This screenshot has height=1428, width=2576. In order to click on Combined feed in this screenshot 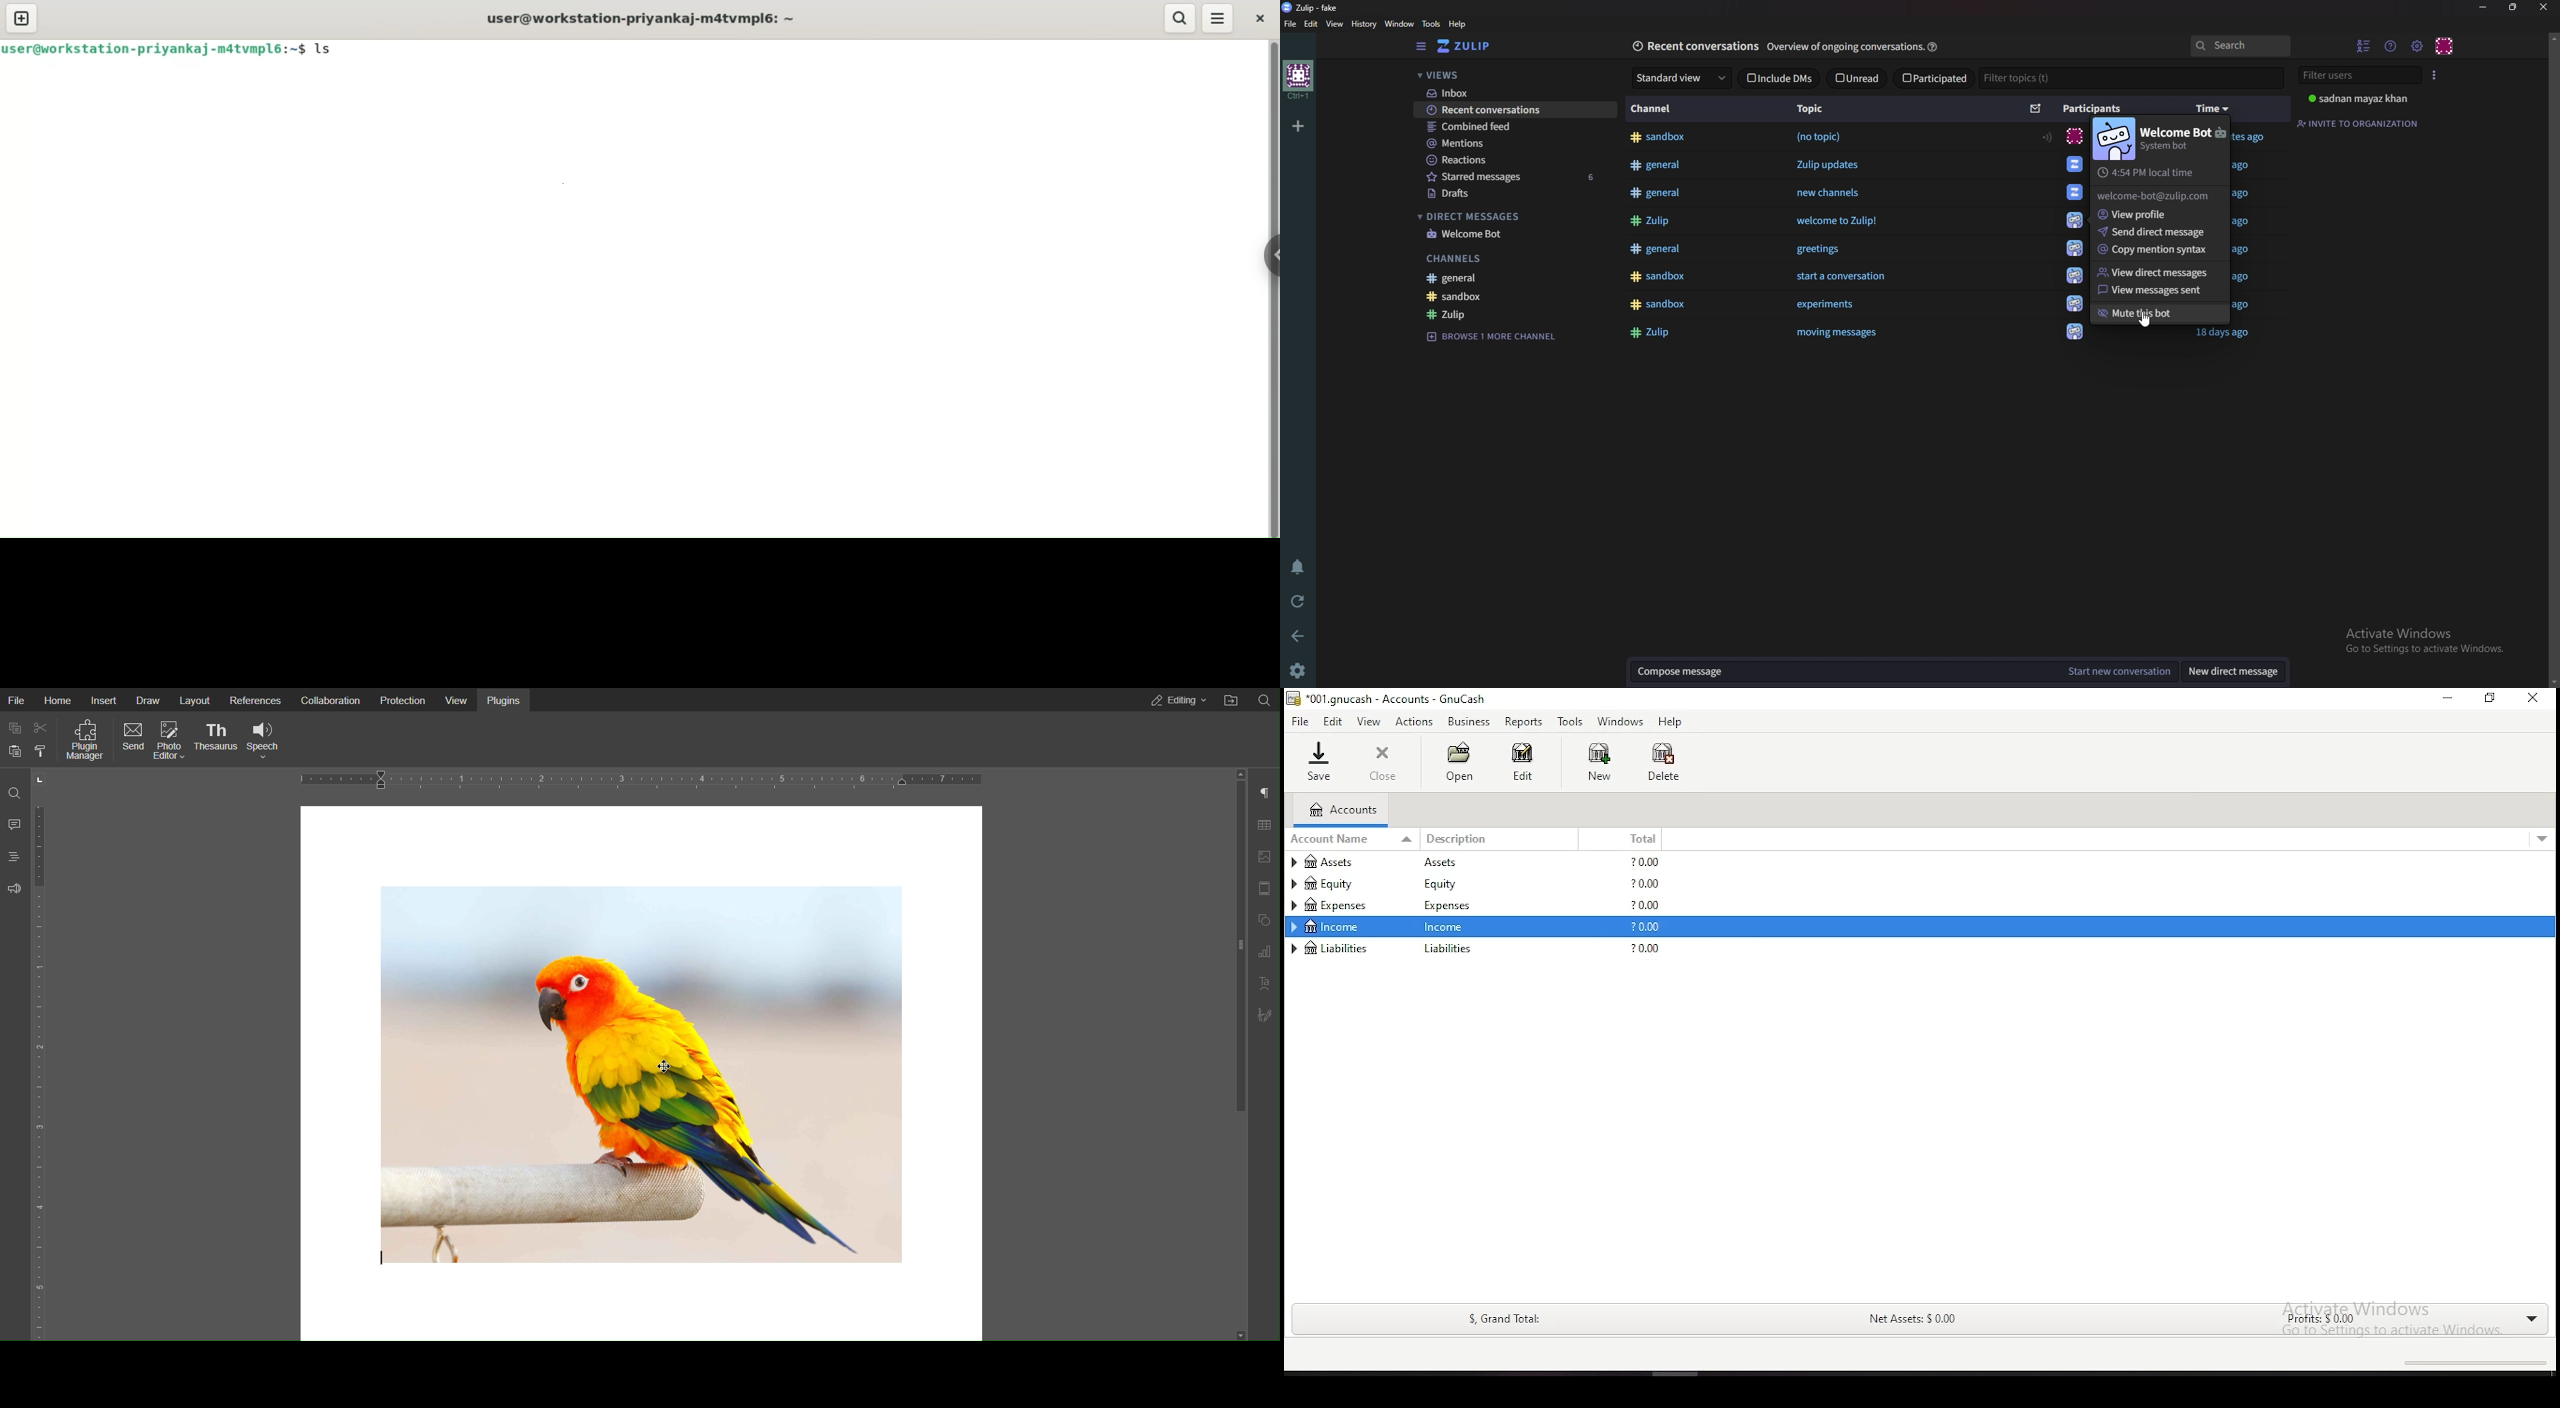, I will do `click(1517, 127)`.